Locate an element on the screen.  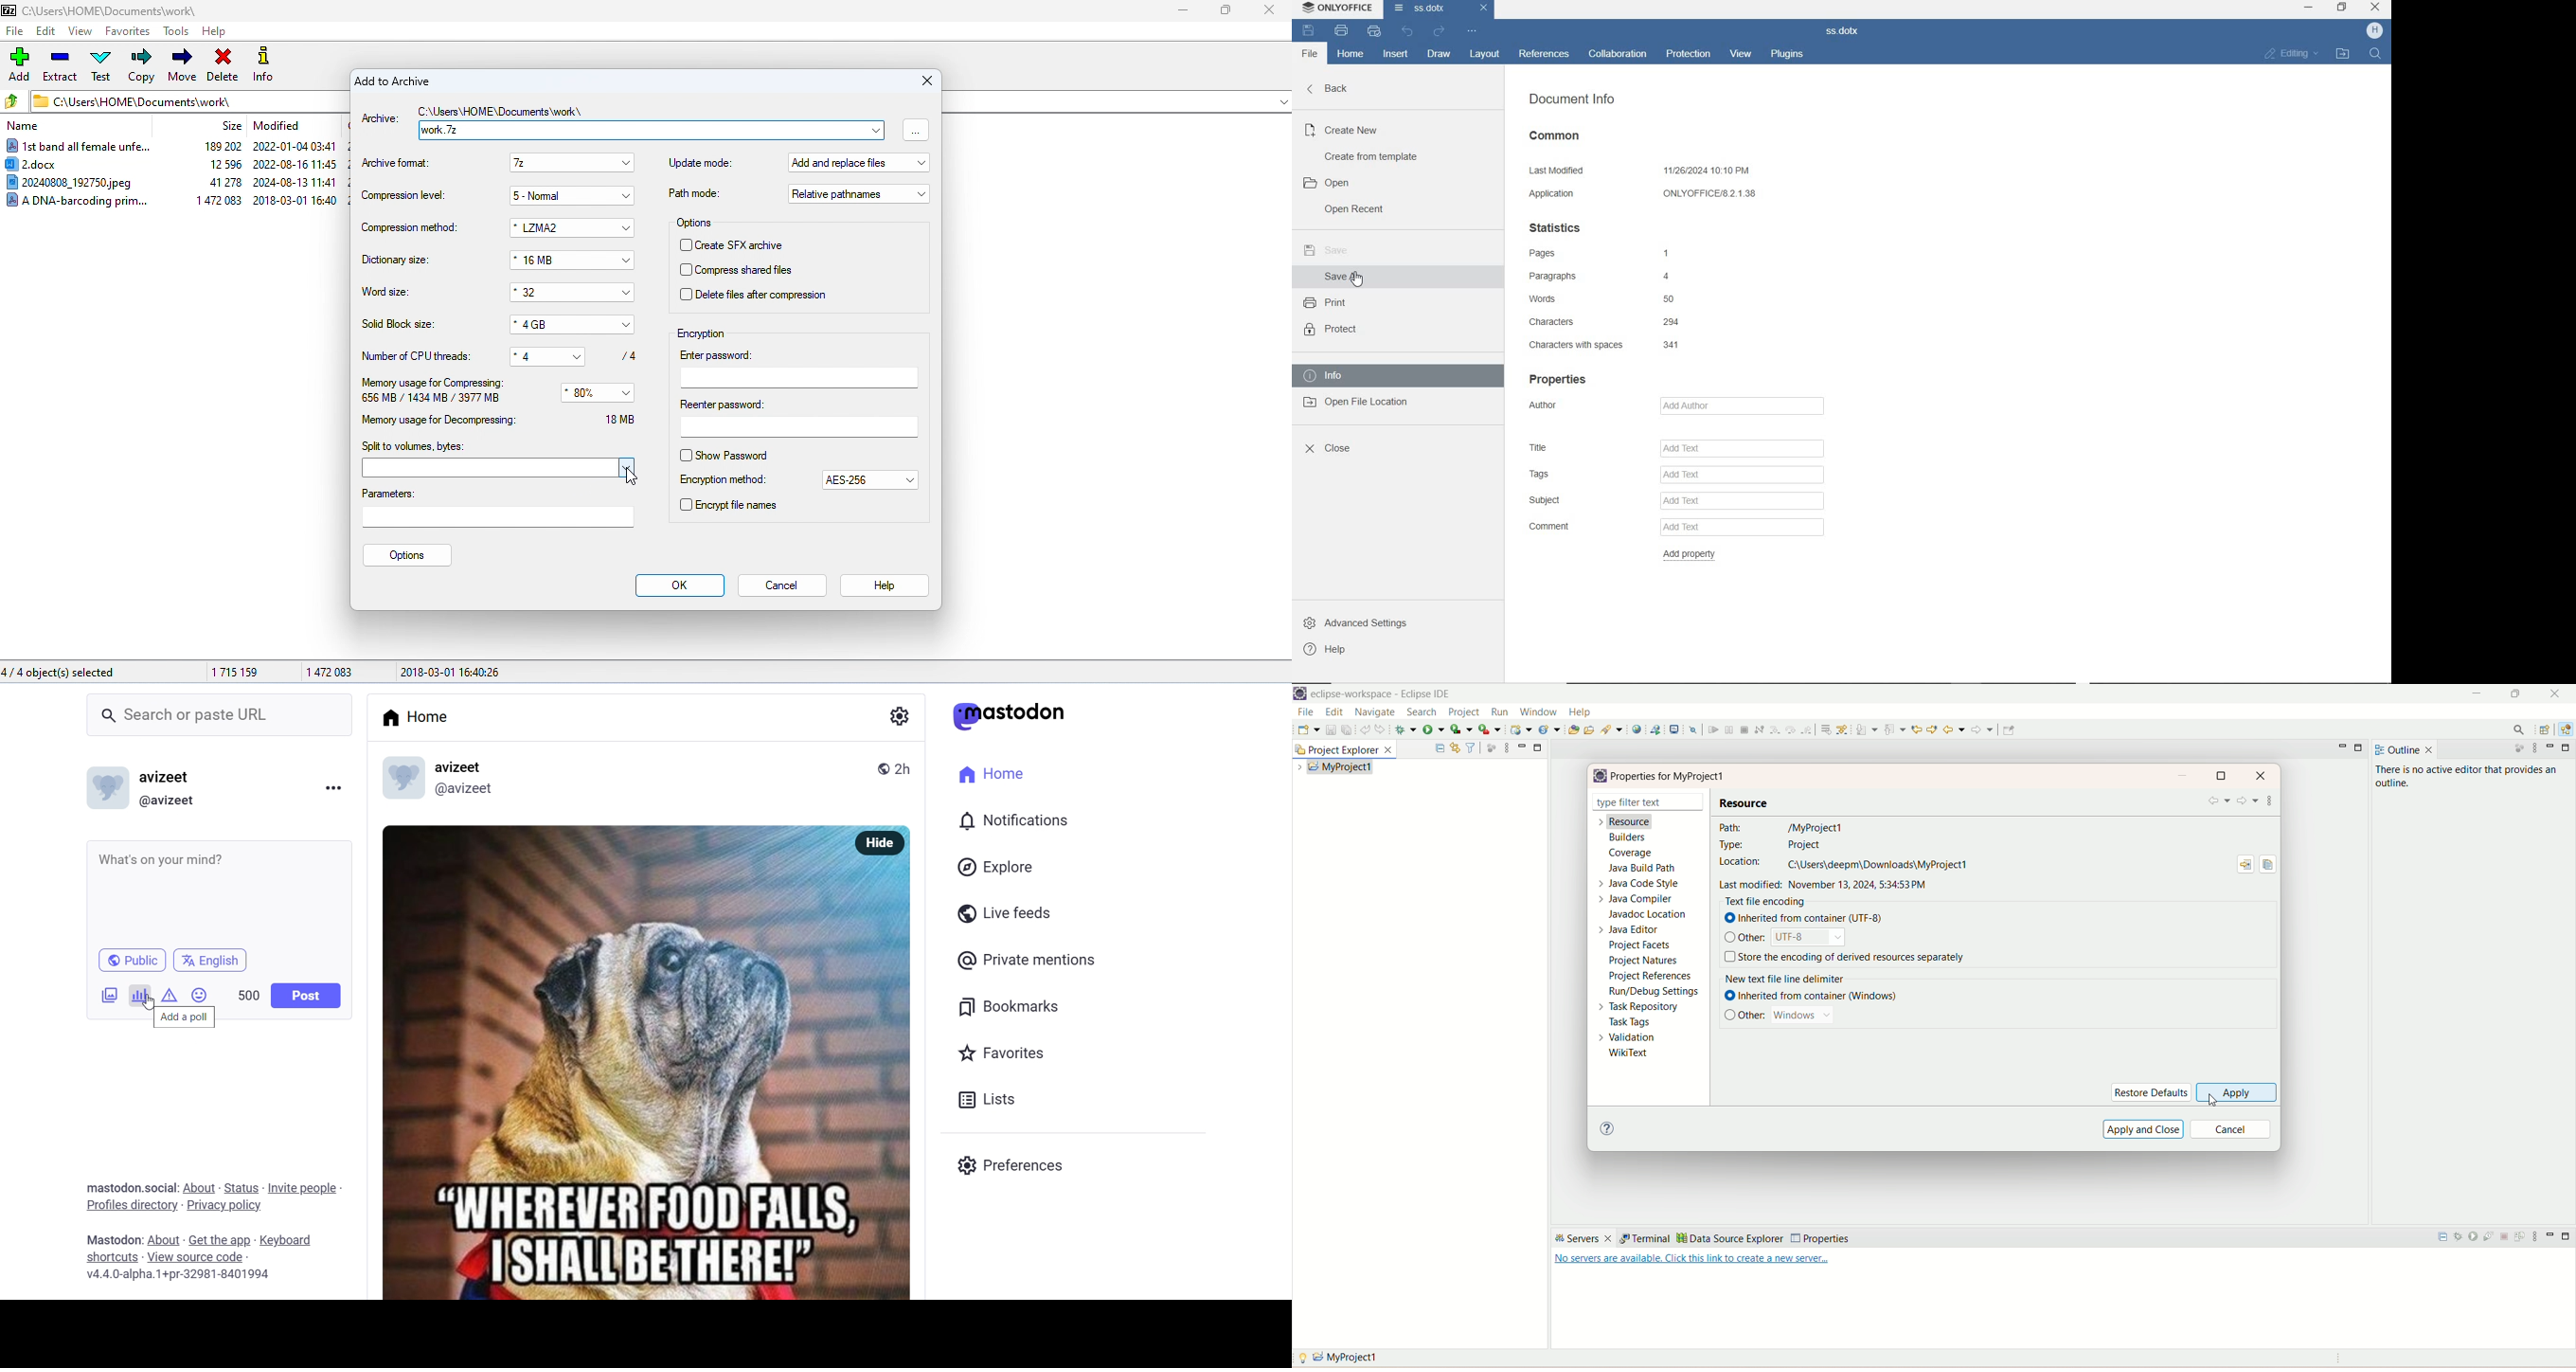
work.7z is located at coordinates (637, 131).